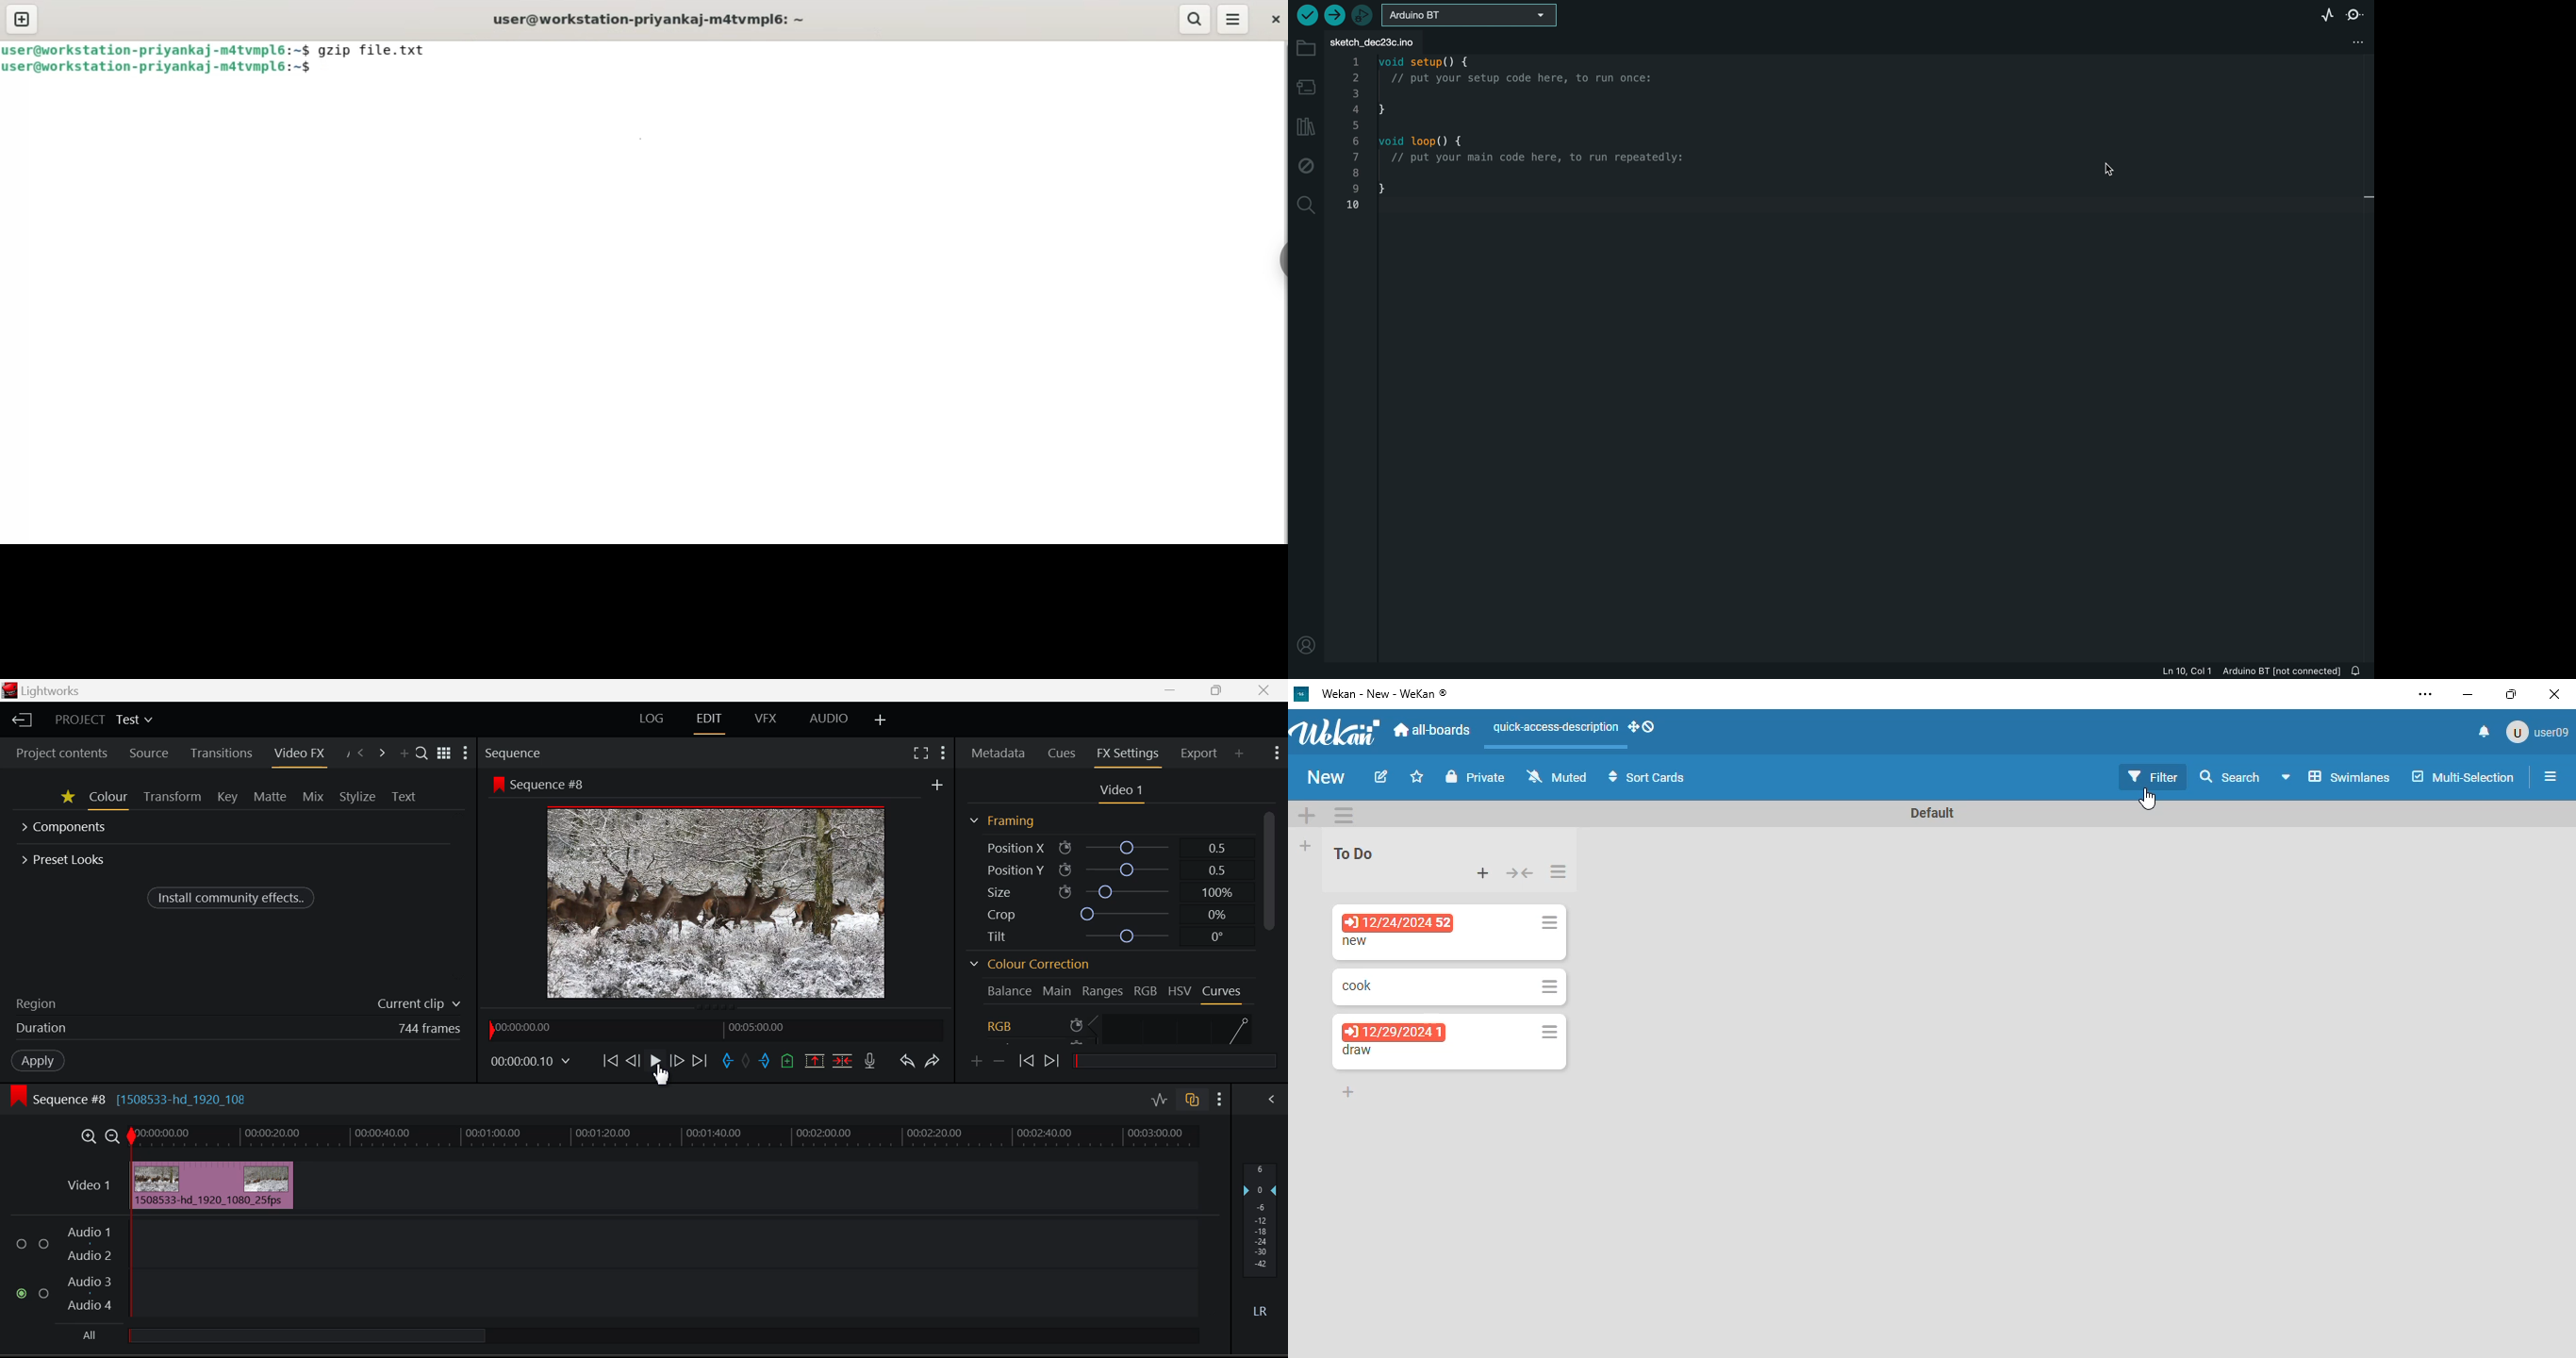 This screenshot has height=1372, width=2576. I want to click on add list, so click(1305, 845).